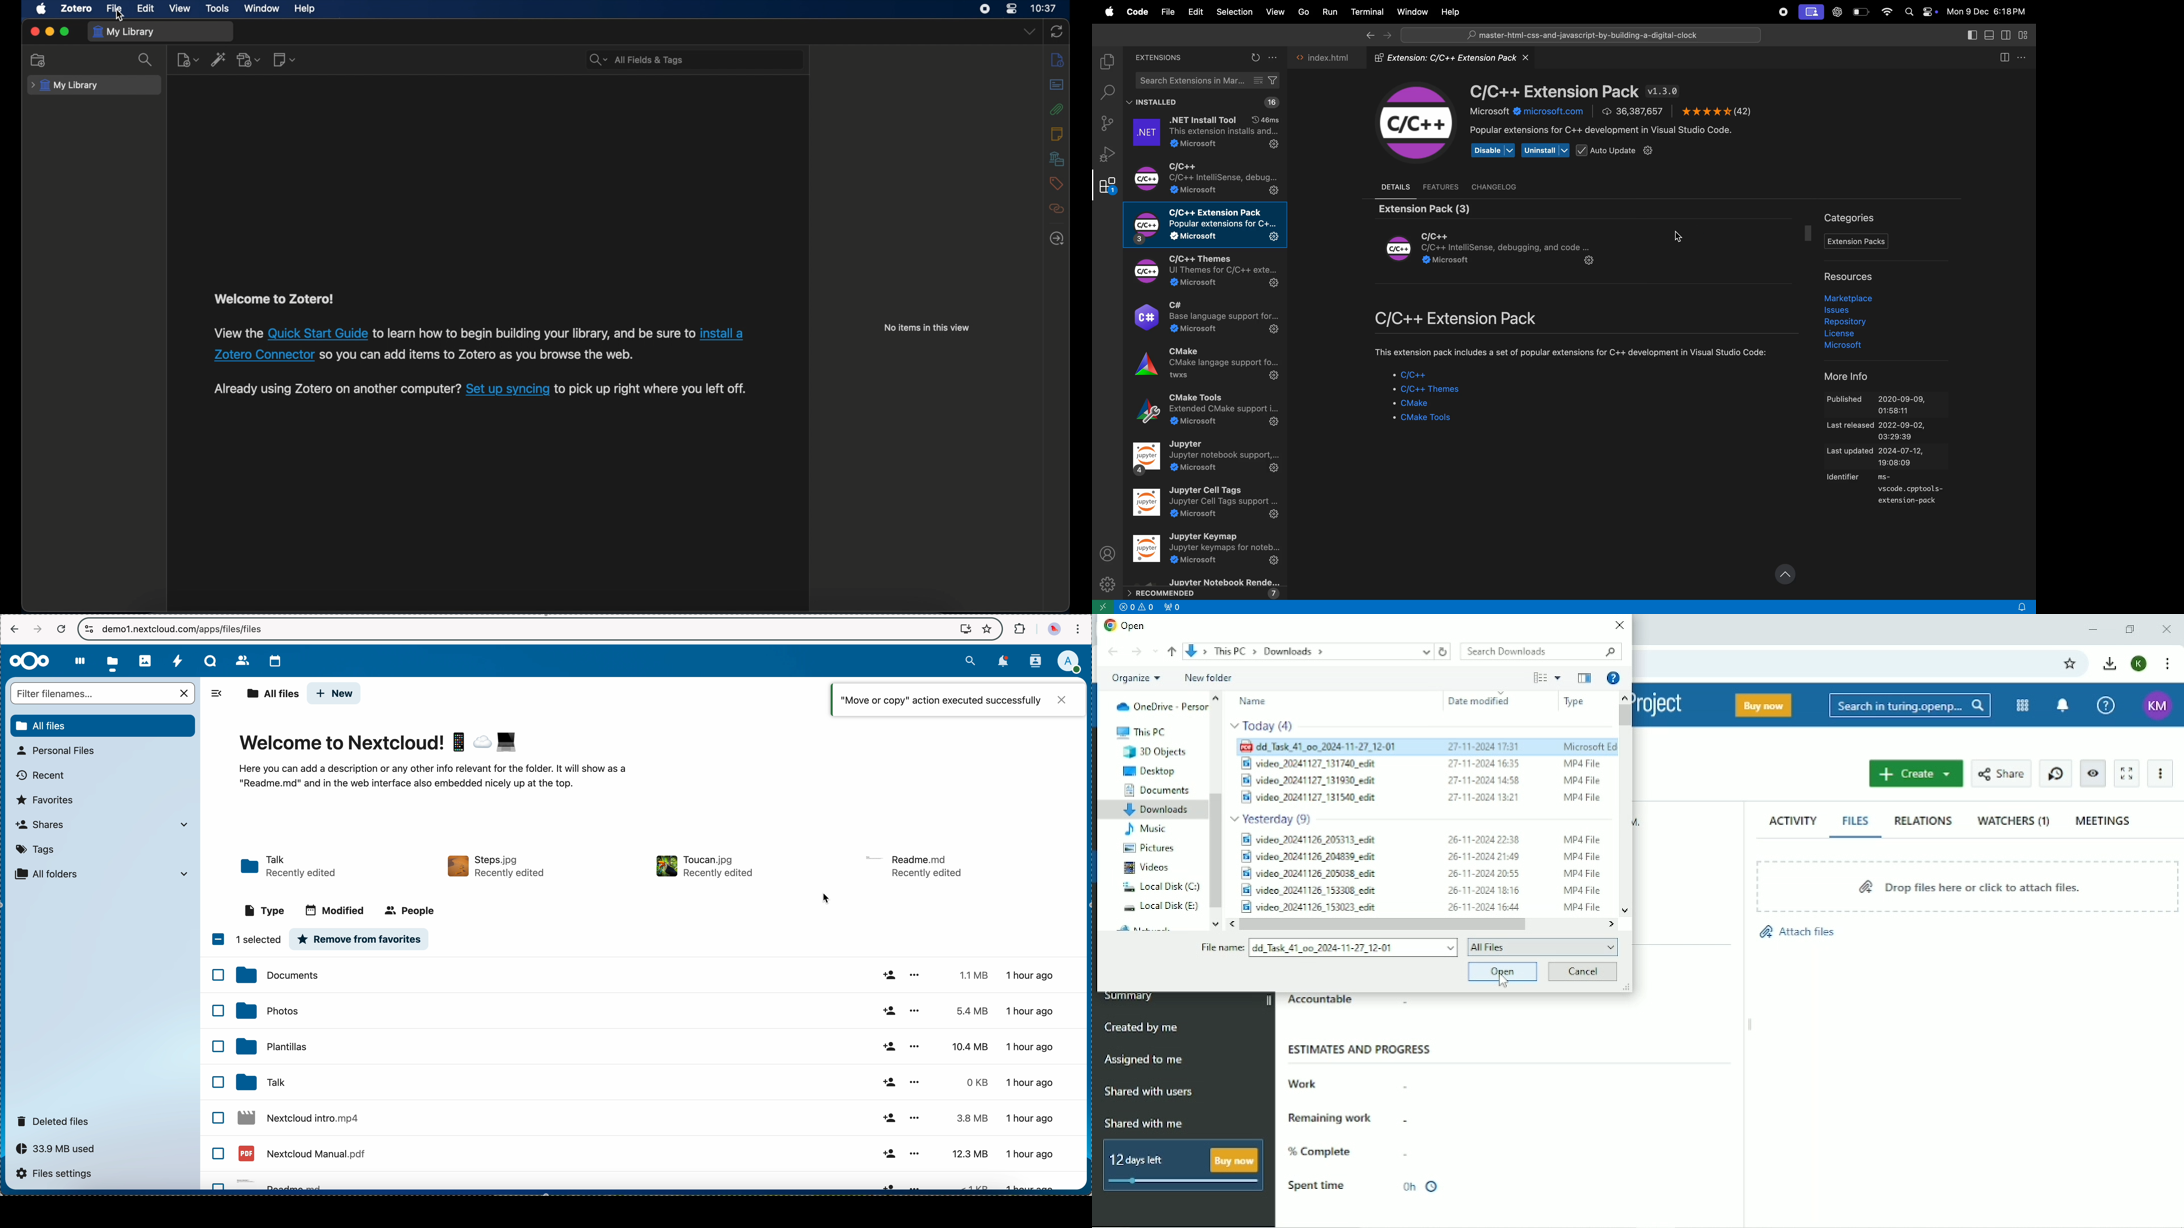 Image resolution: width=2184 pixels, height=1232 pixels. I want to click on file, so click(915, 867).